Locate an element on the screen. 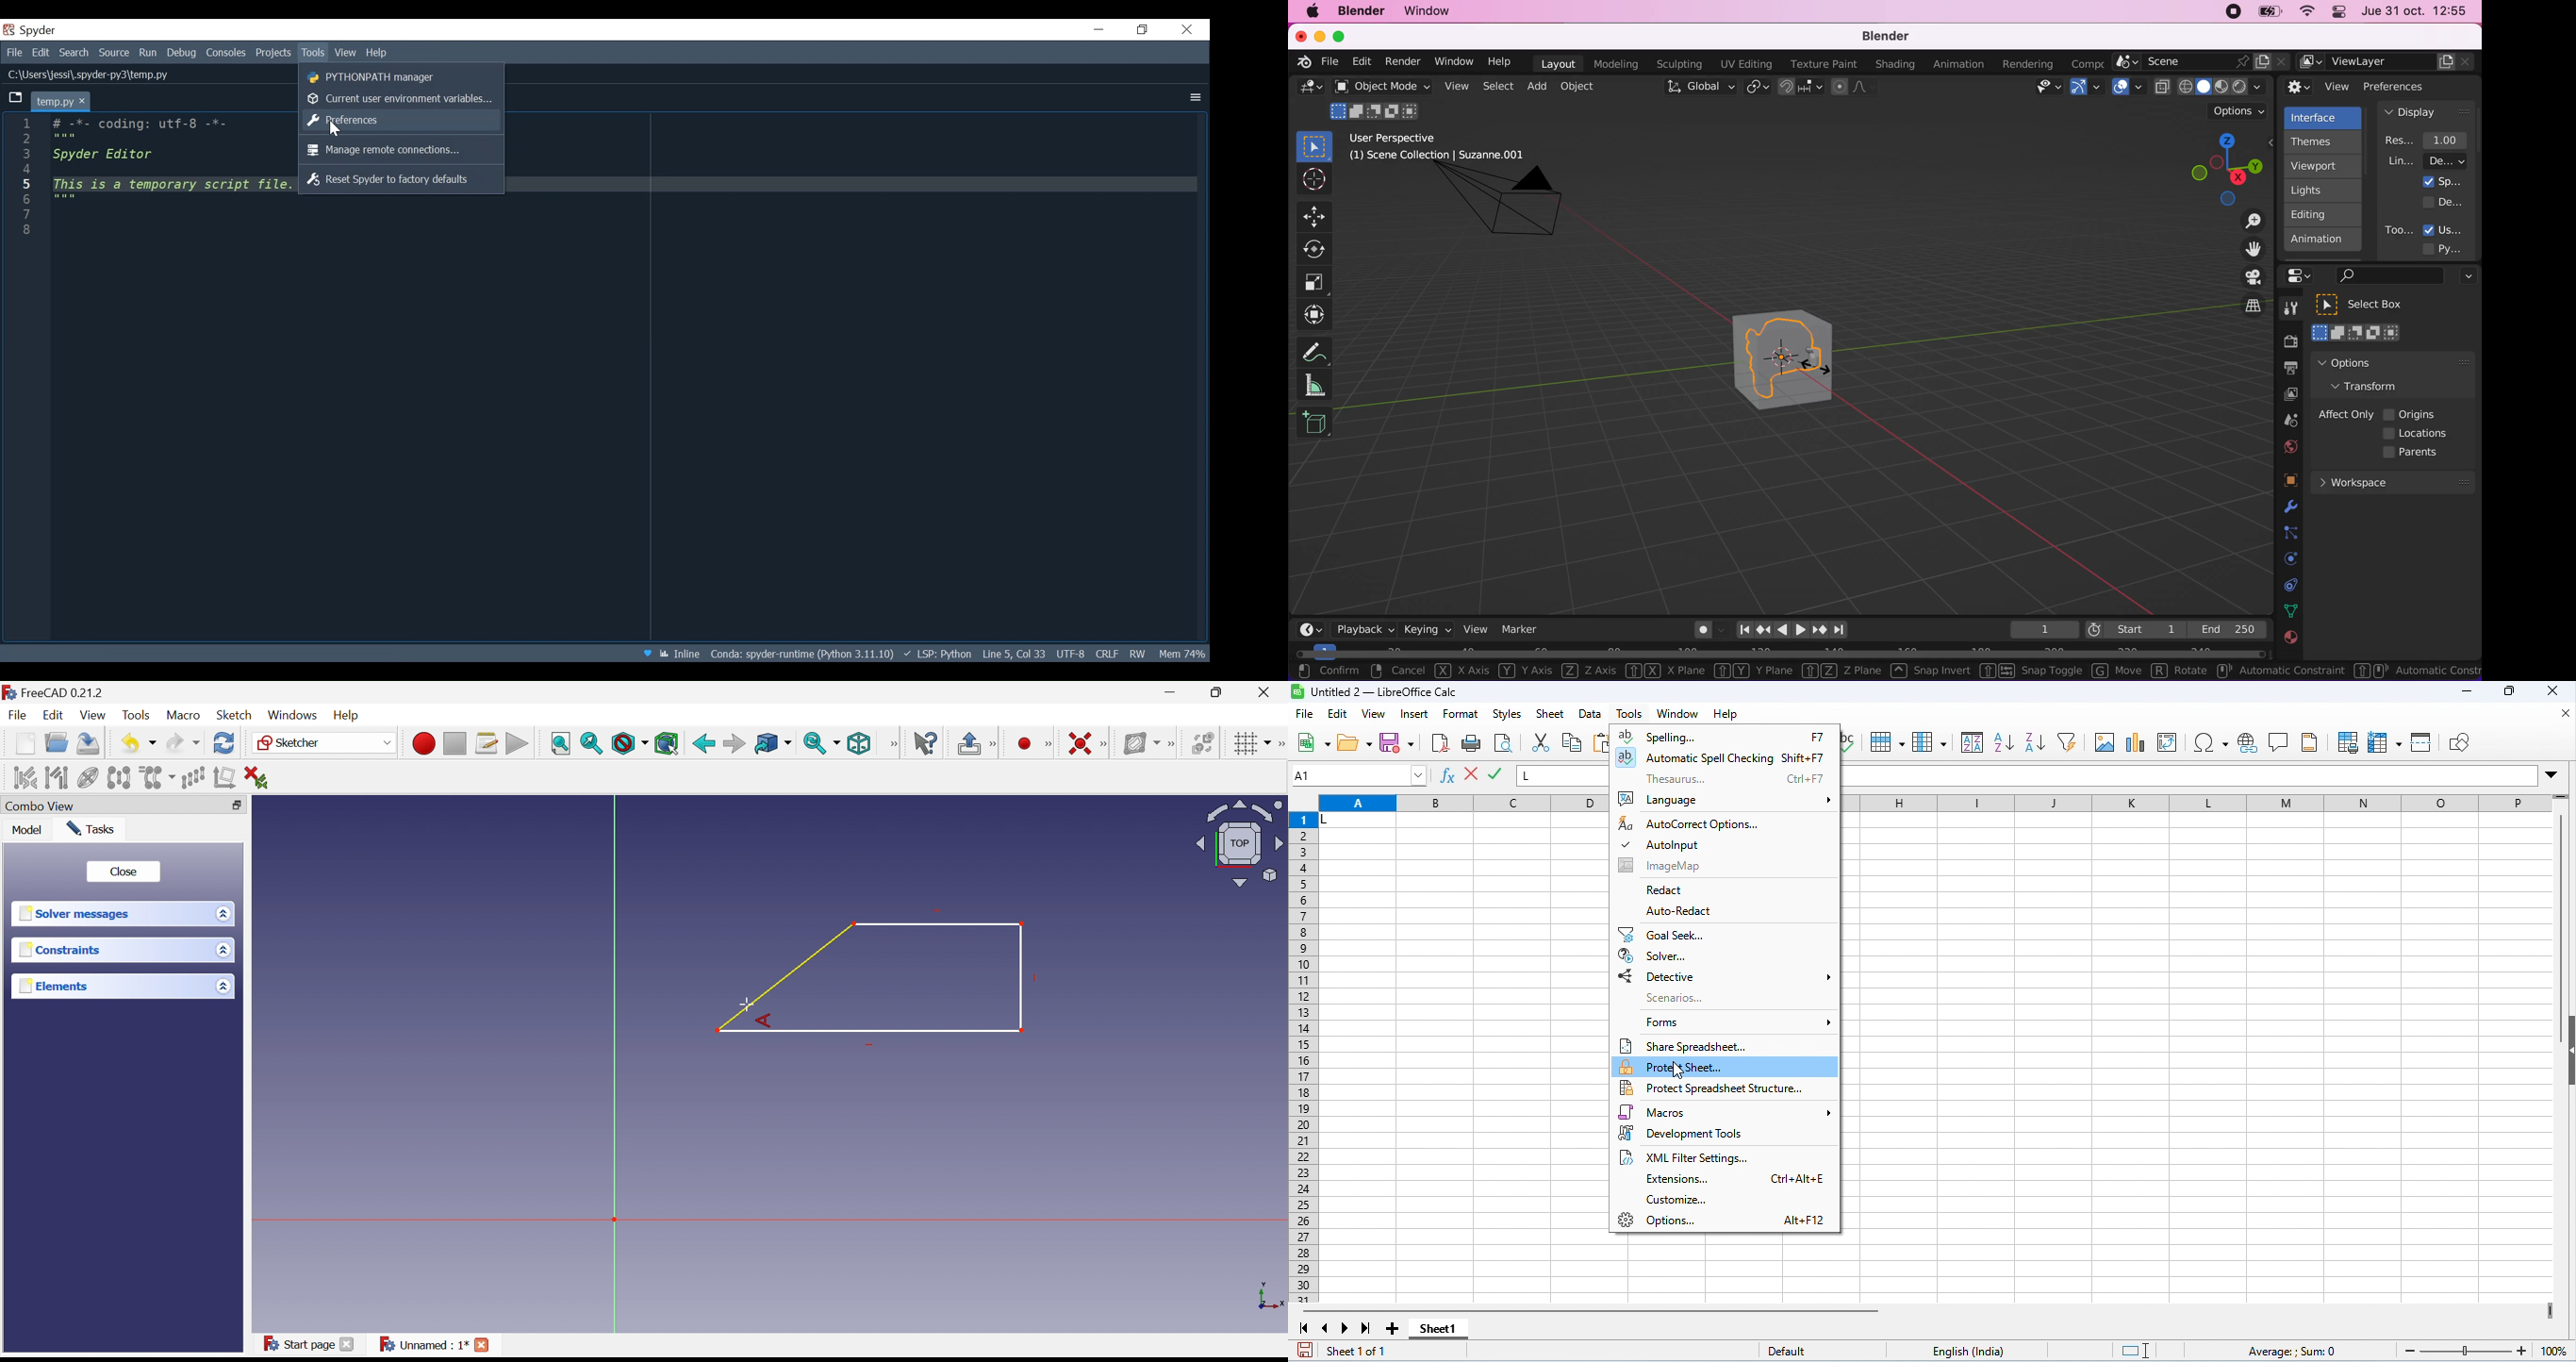  add is located at coordinates (1535, 86).